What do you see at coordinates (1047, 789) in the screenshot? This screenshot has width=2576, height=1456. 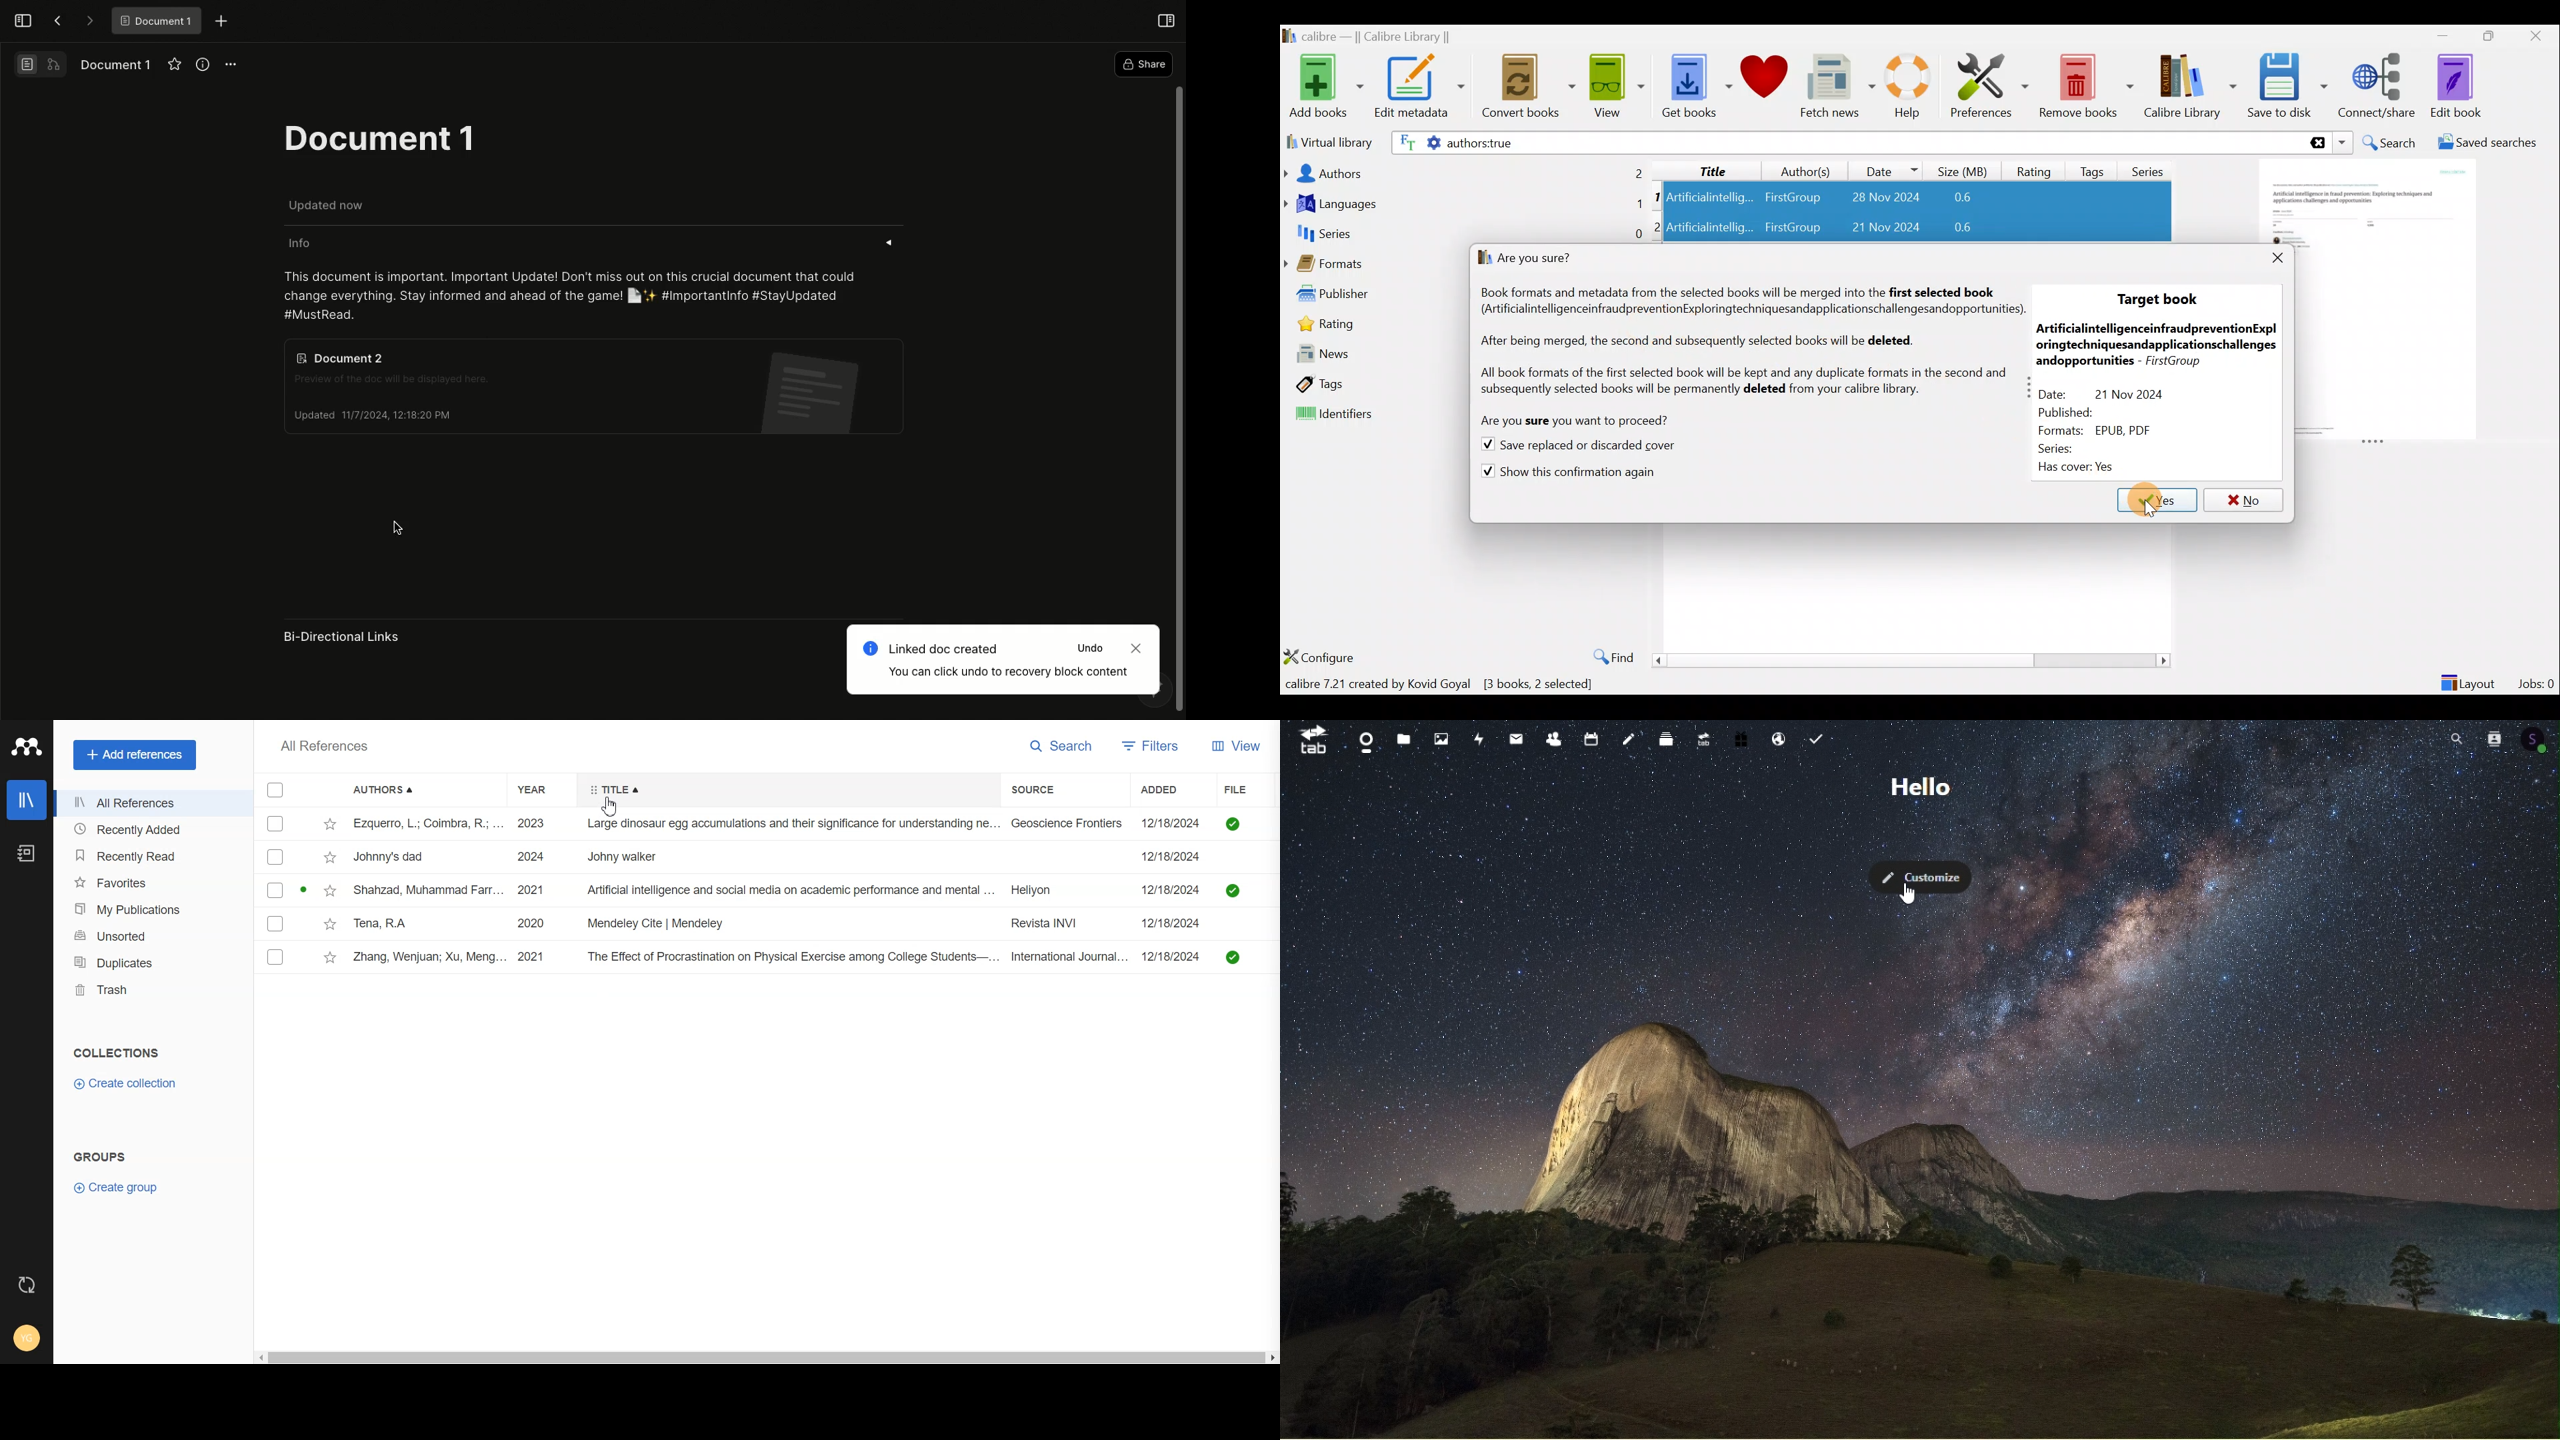 I see `Source` at bounding box center [1047, 789].